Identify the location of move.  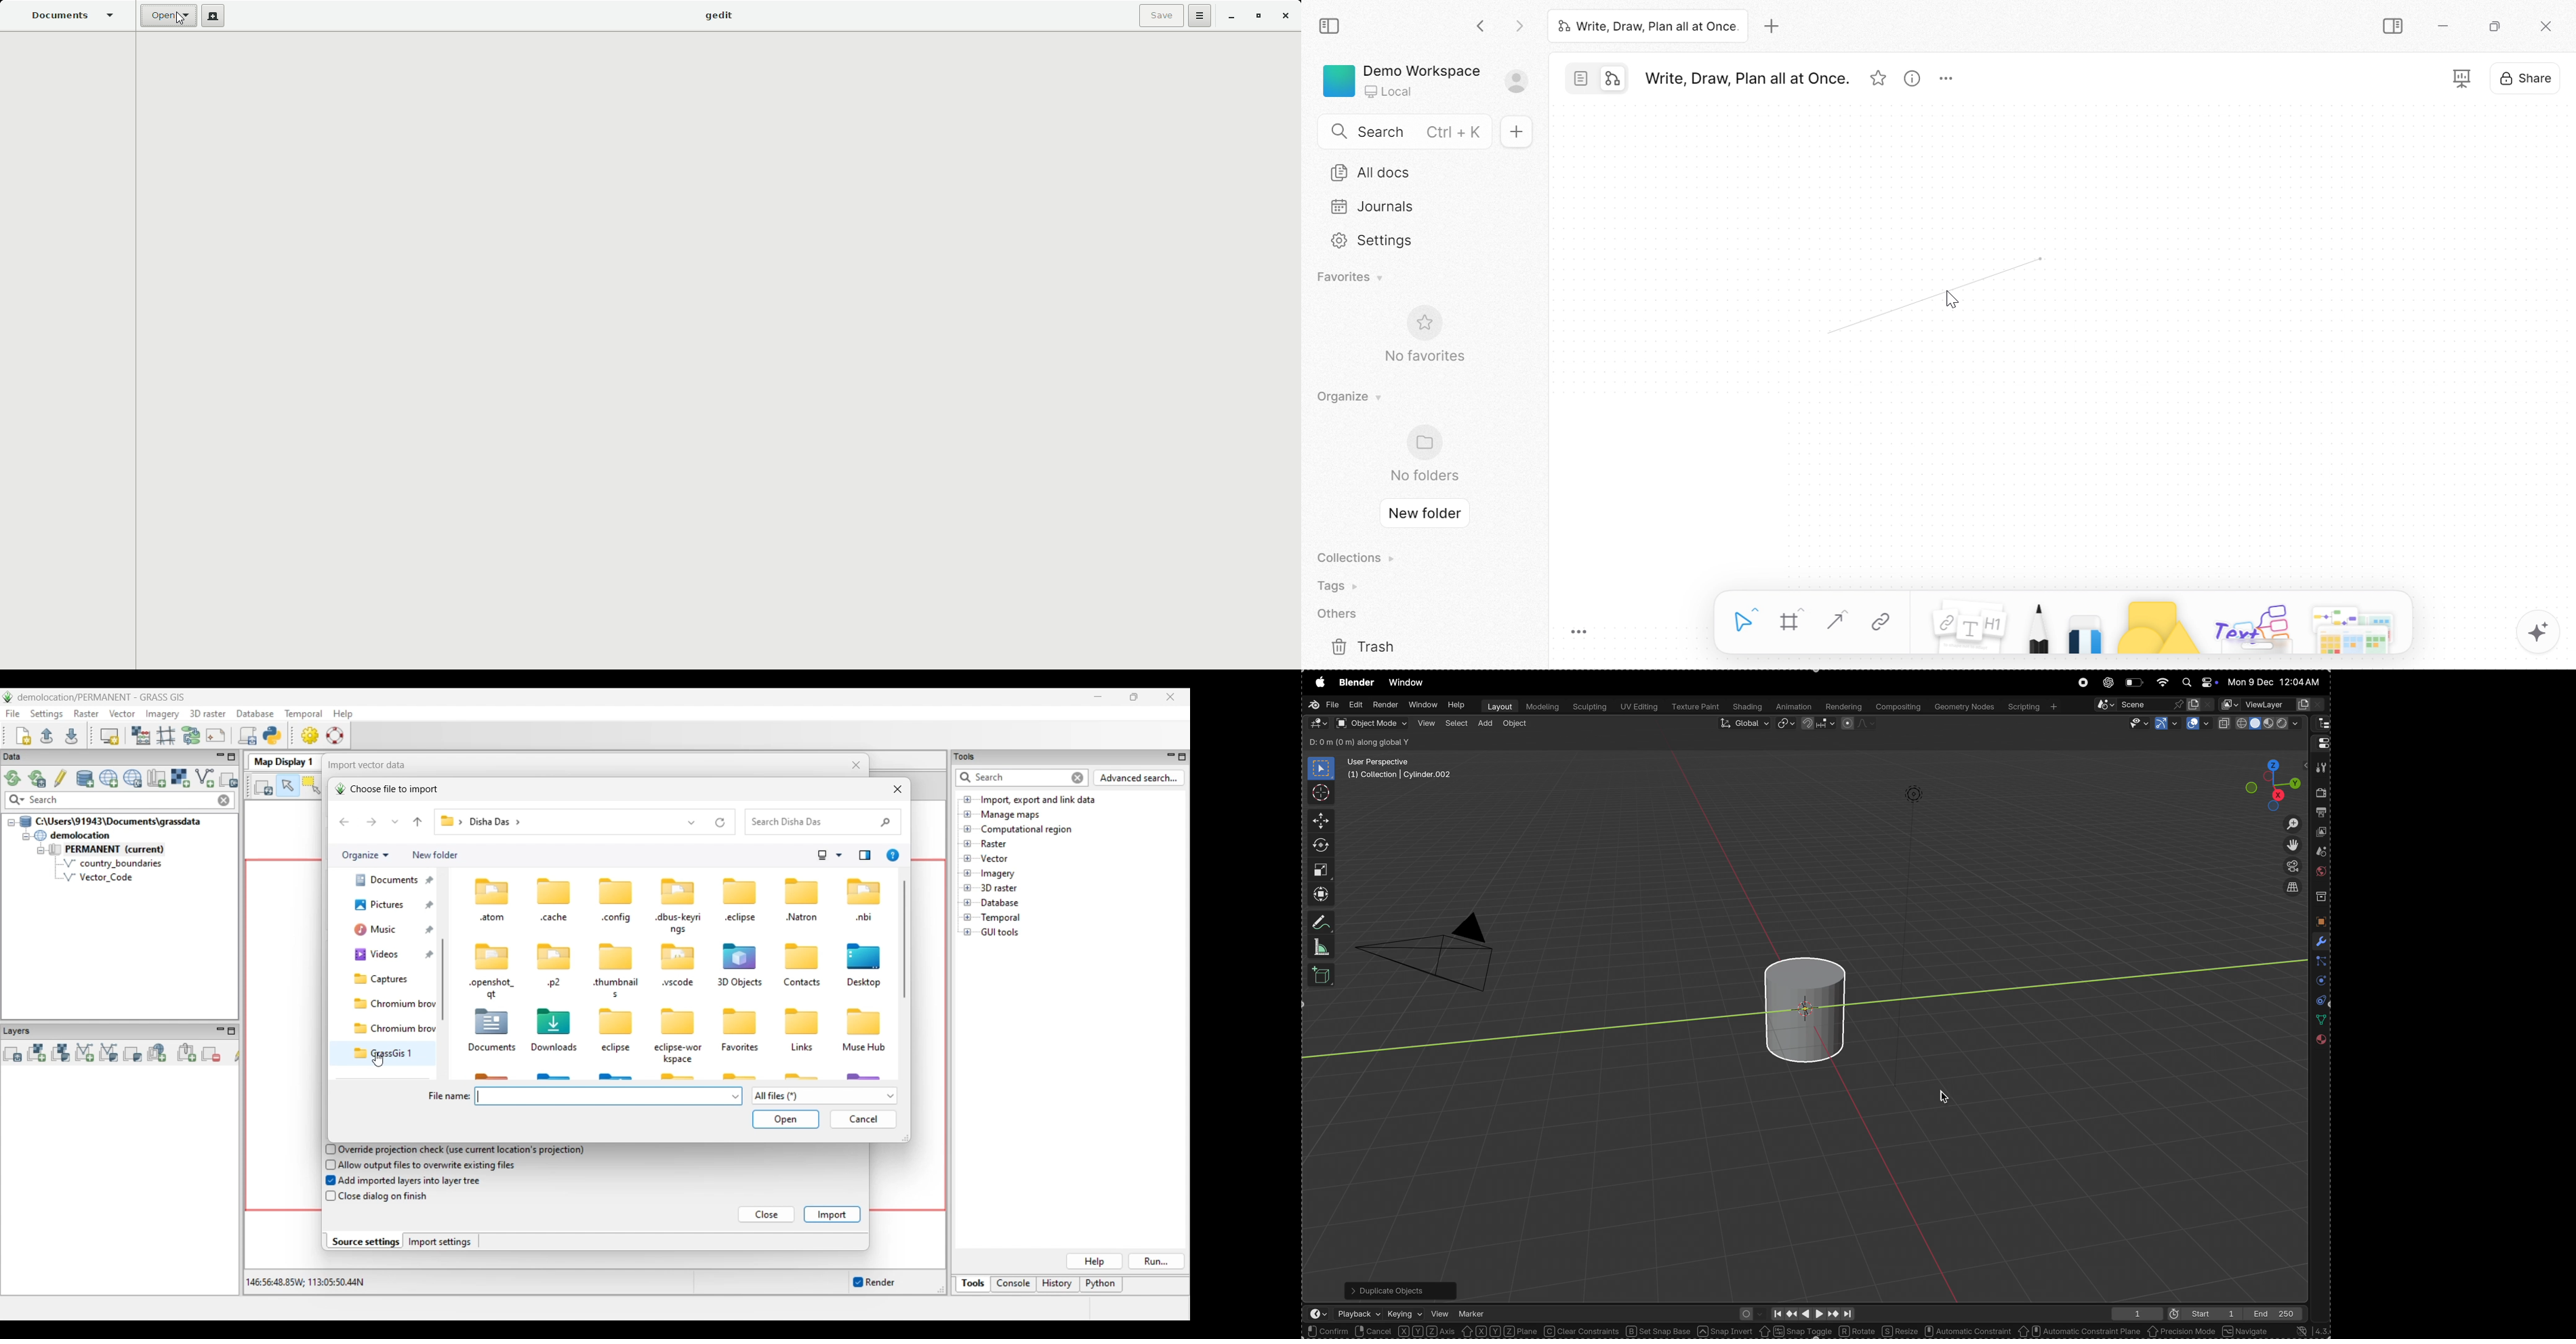
(1318, 821).